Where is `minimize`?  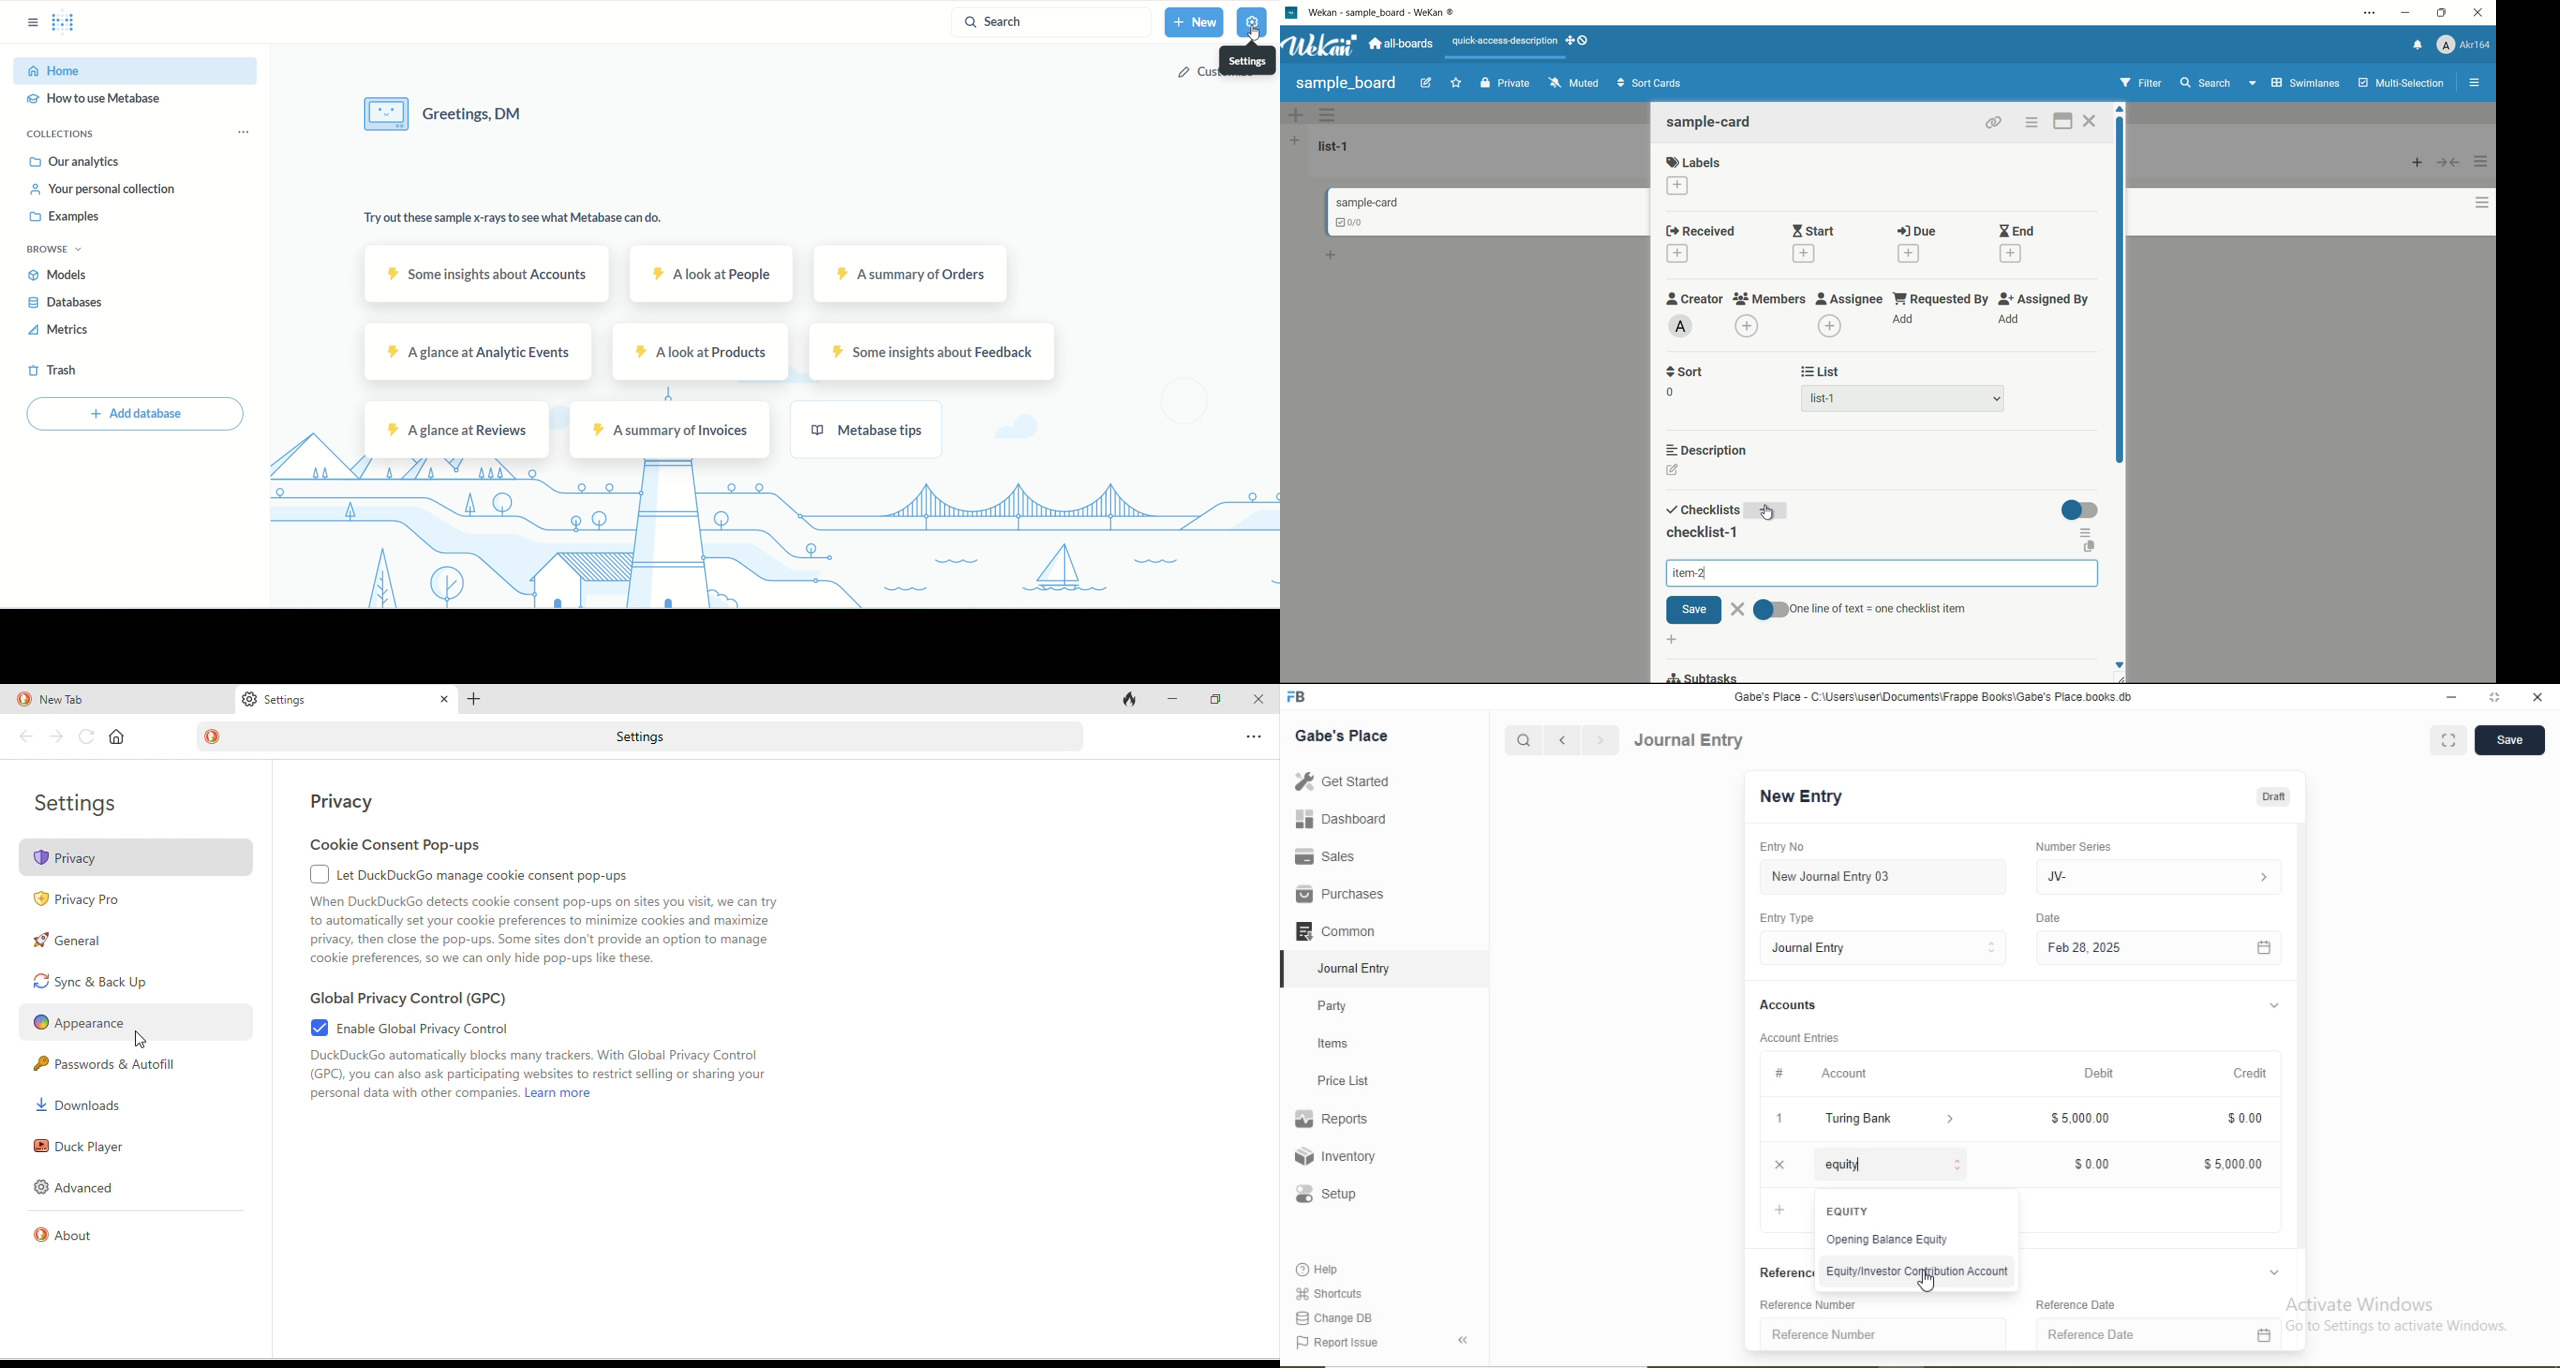 minimize is located at coordinates (2449, 698).